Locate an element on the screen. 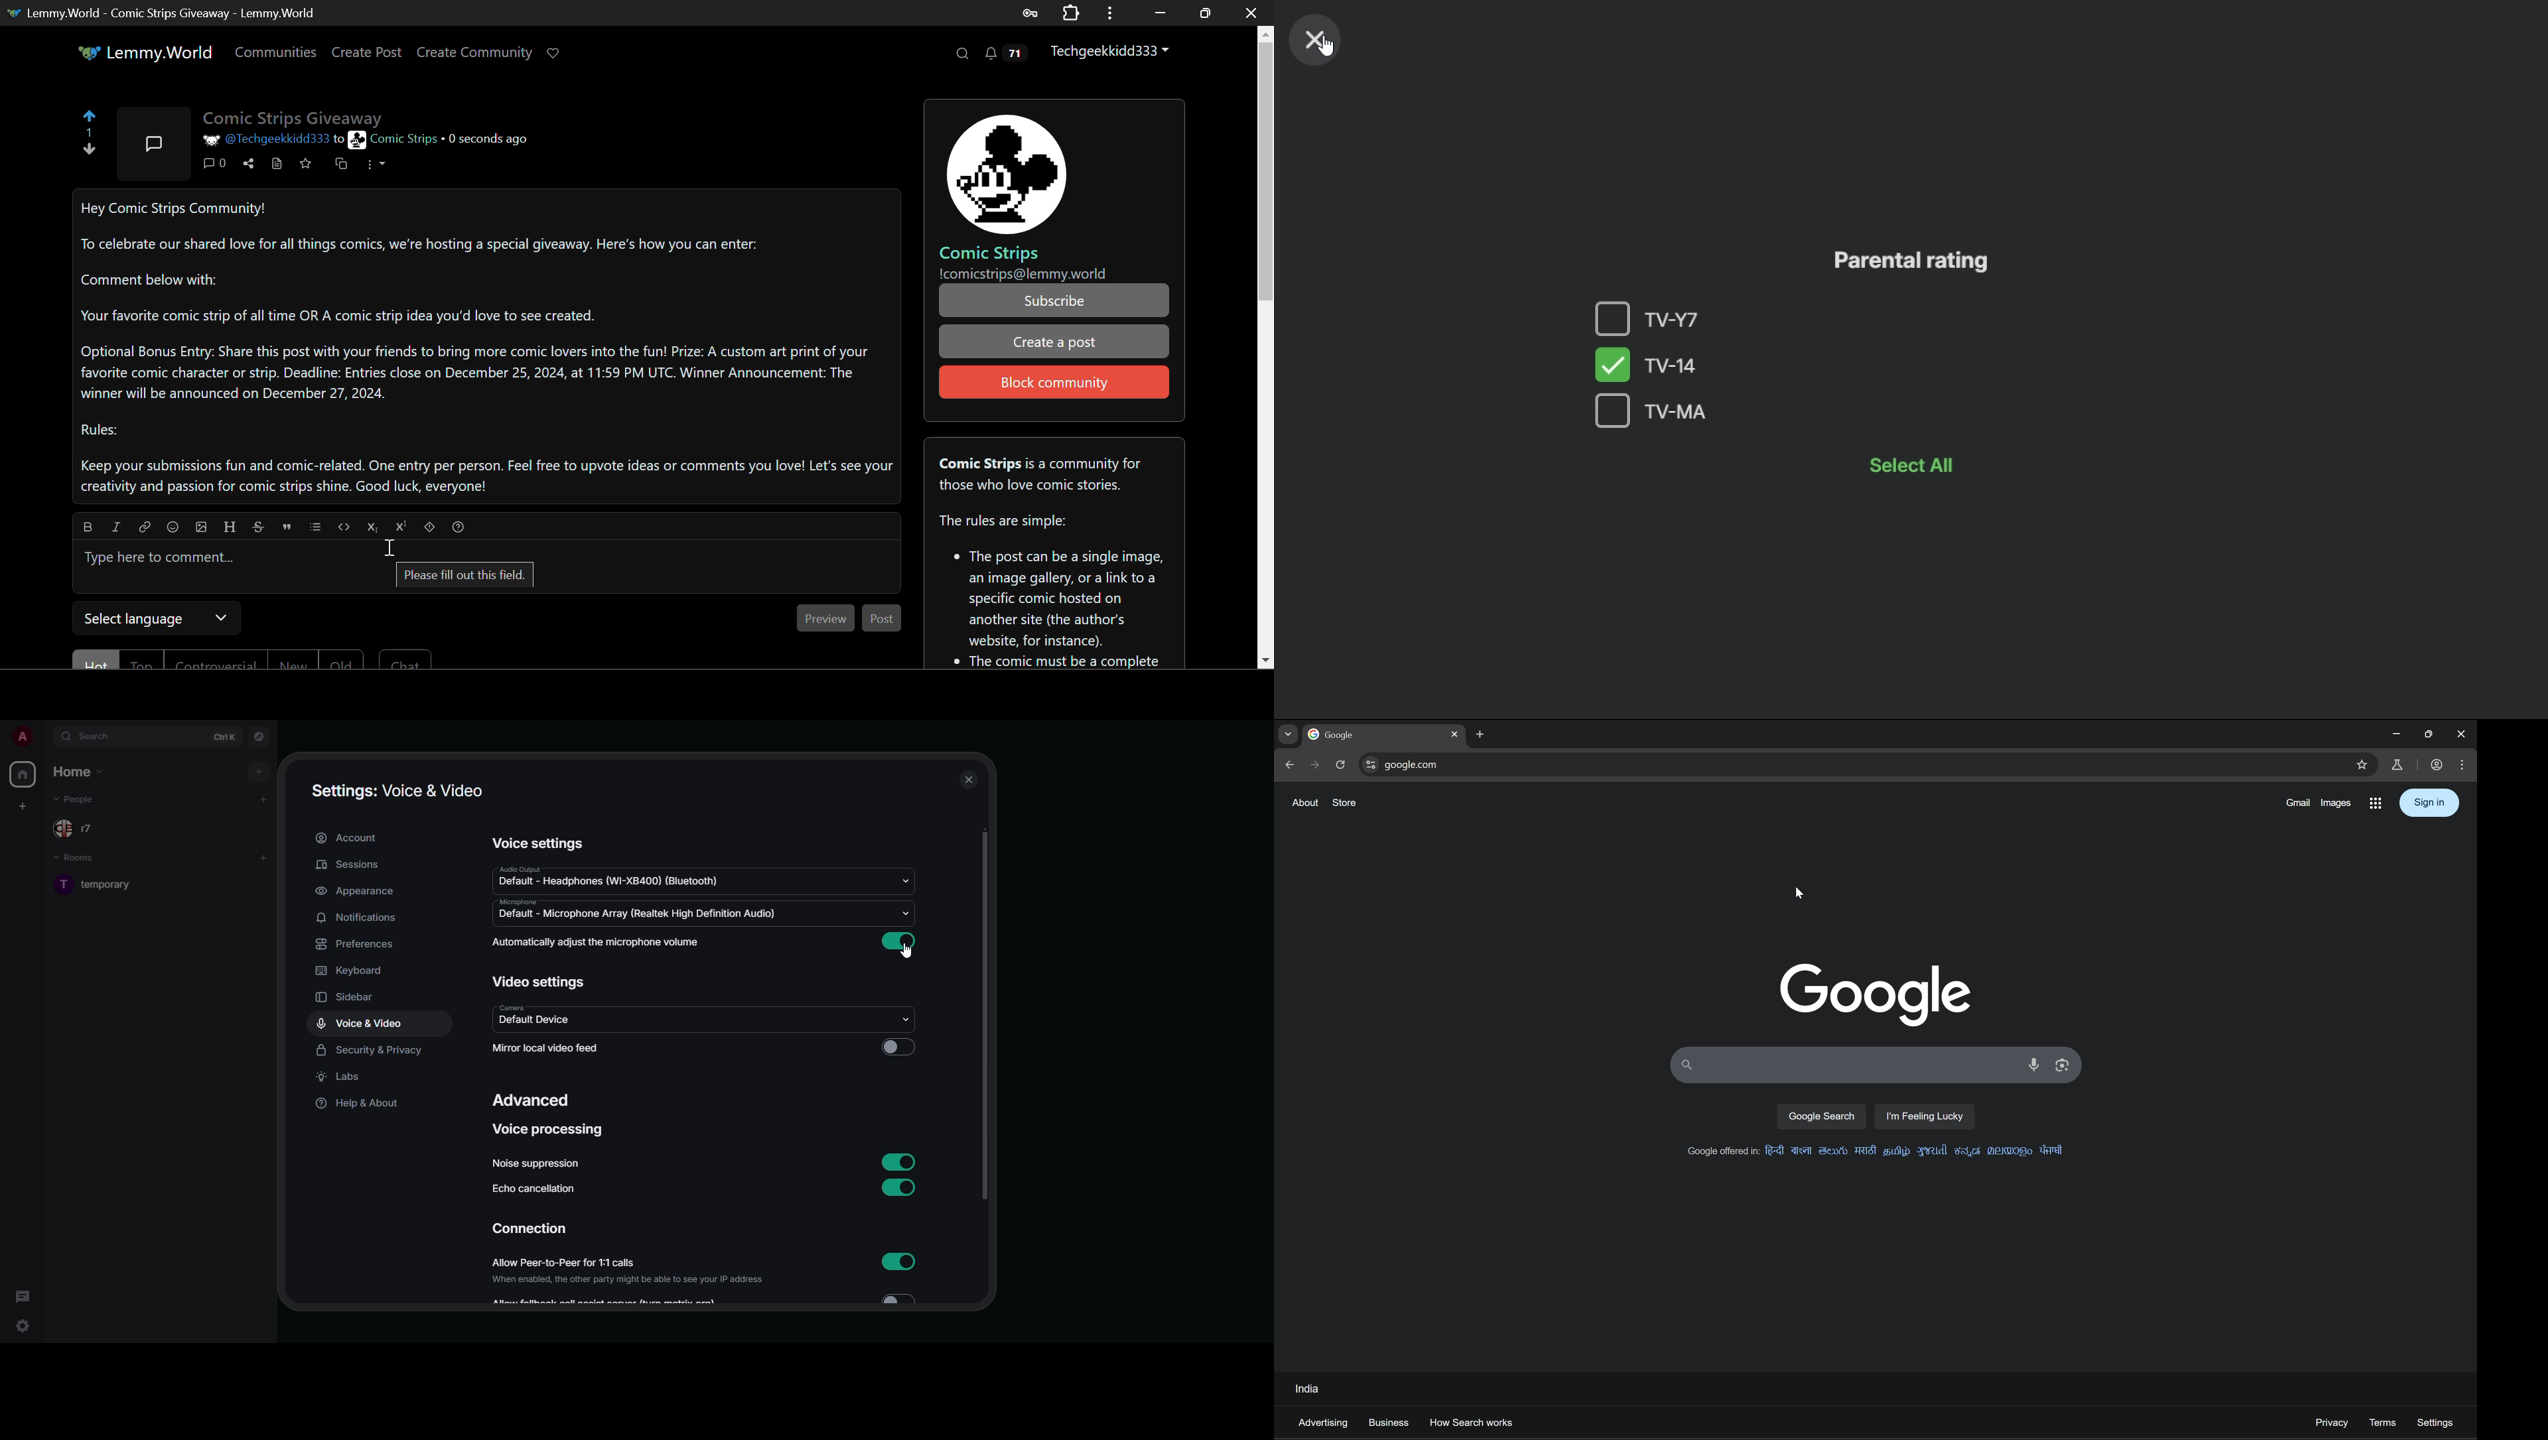 The width and height of the screenshot is (2548, 1456). Minimize Window is located at coordinates (1205, 11).